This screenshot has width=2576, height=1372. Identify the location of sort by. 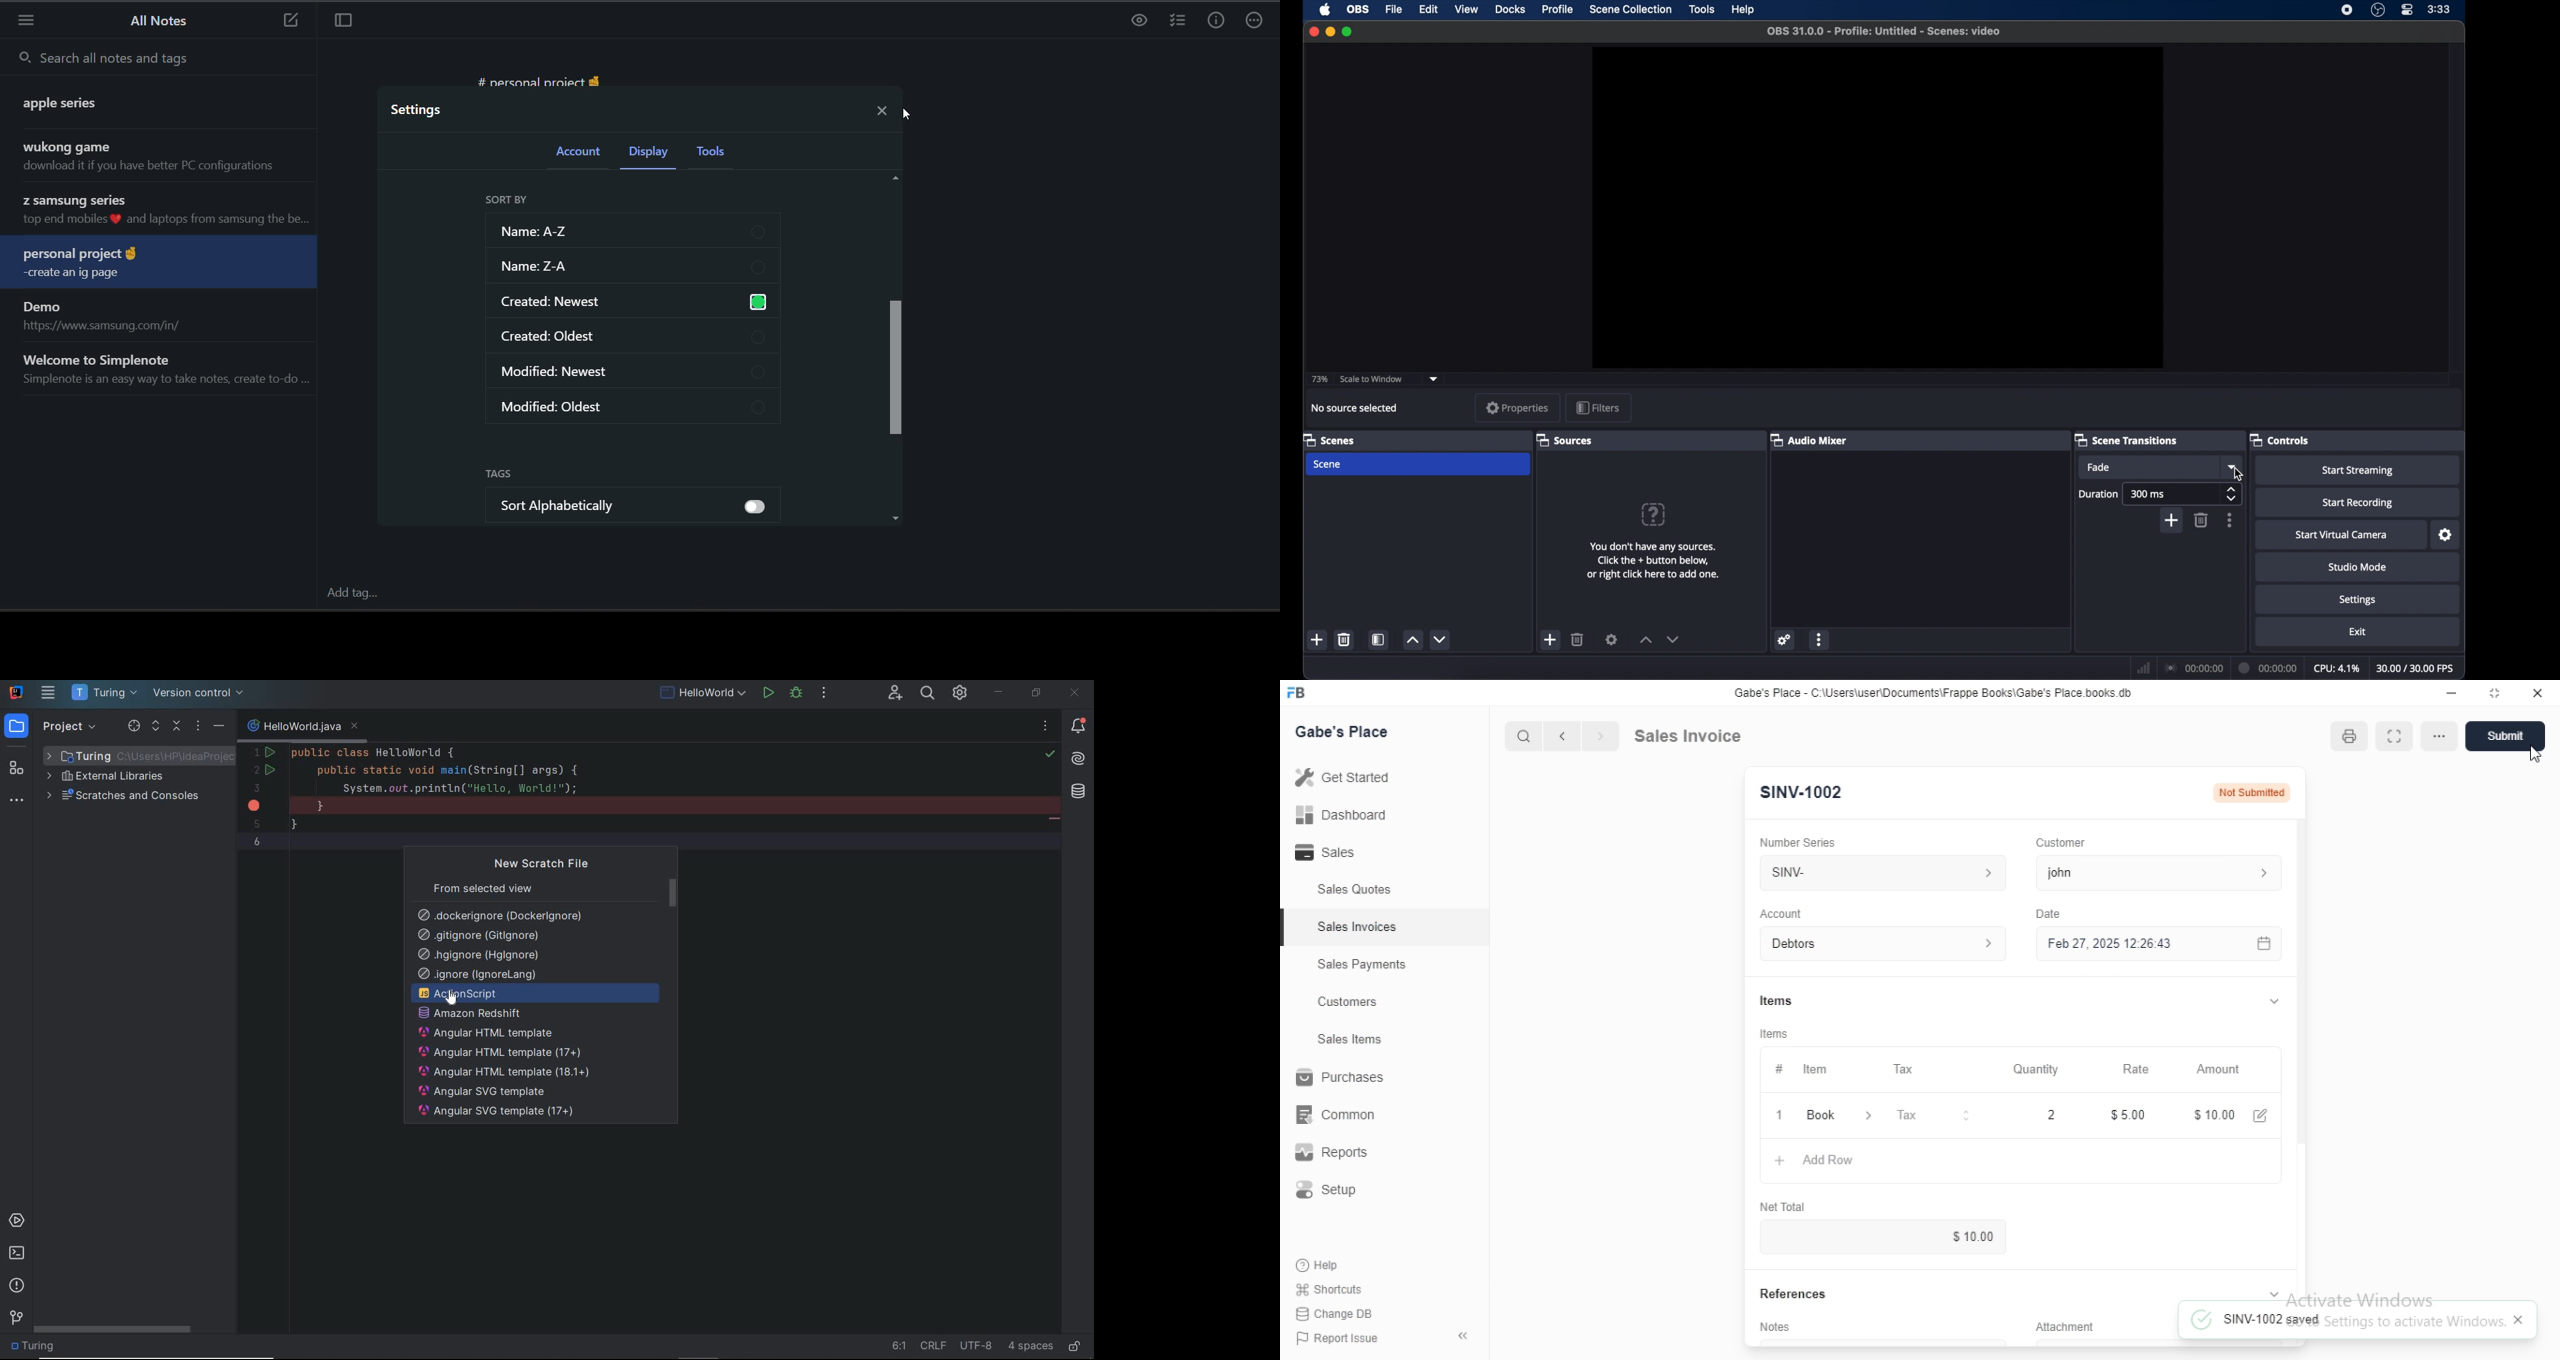
(507, 199).